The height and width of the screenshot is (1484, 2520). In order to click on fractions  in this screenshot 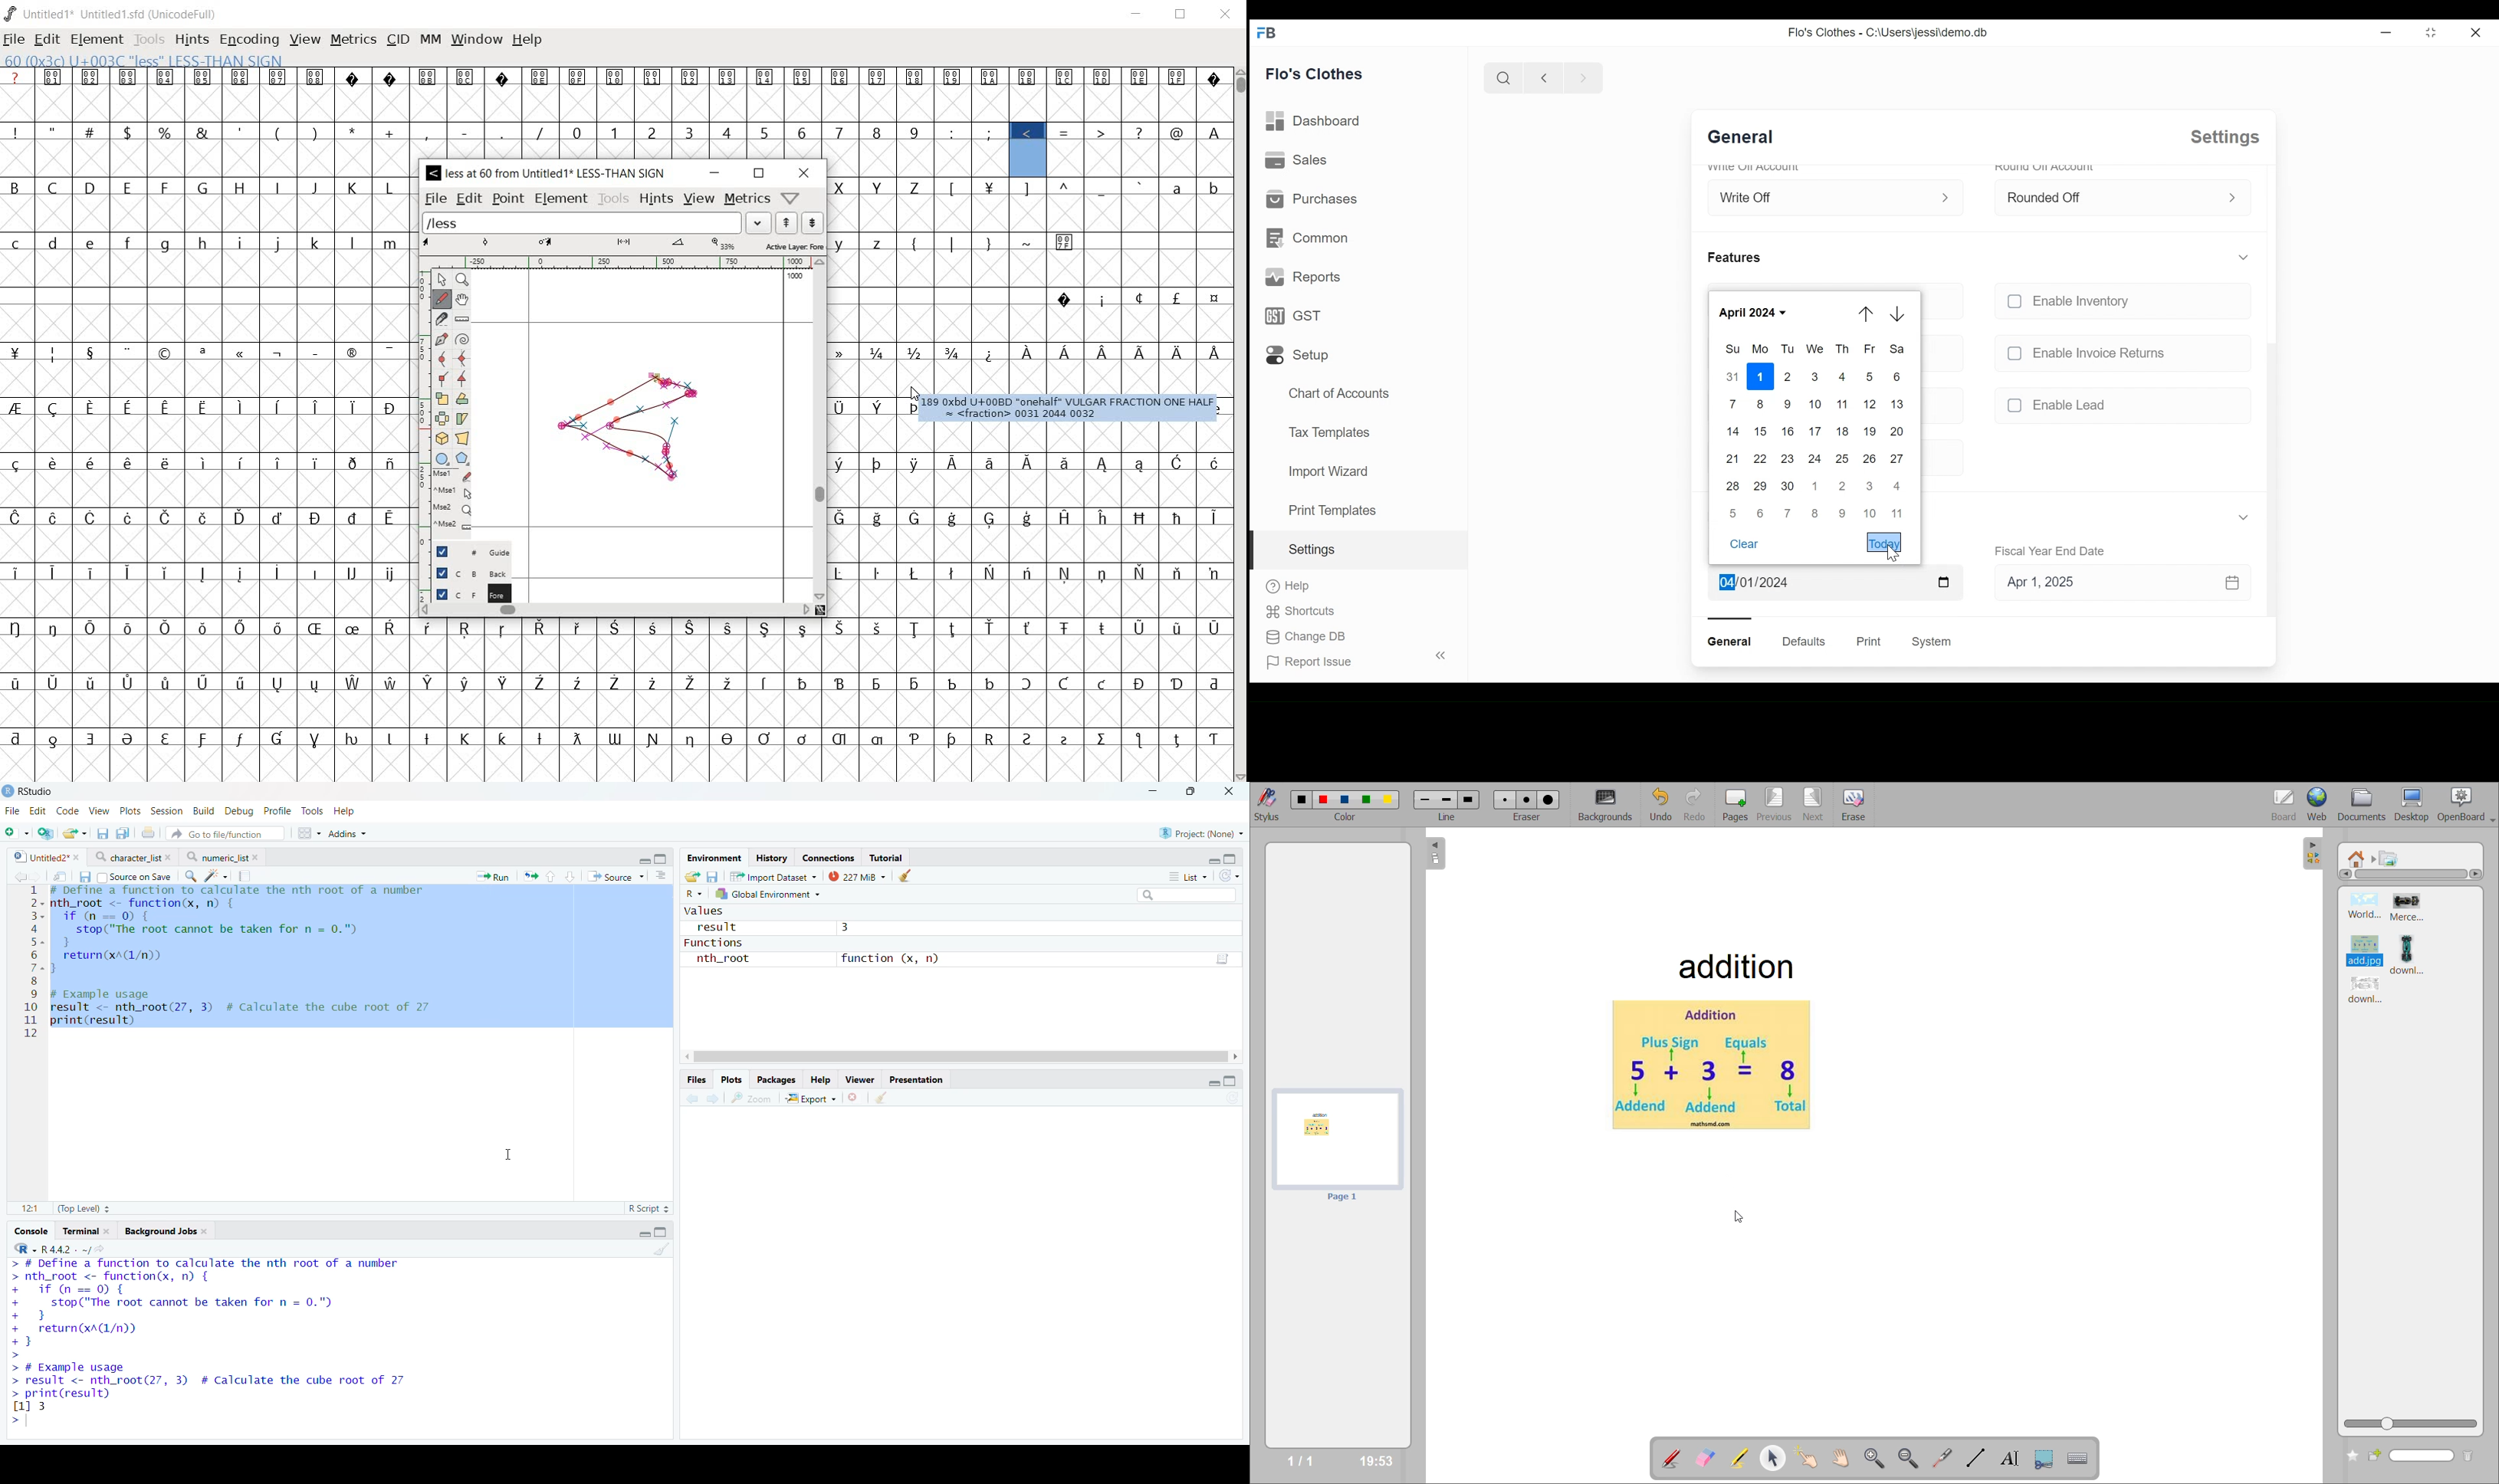, I will do `click(902, 350)`.